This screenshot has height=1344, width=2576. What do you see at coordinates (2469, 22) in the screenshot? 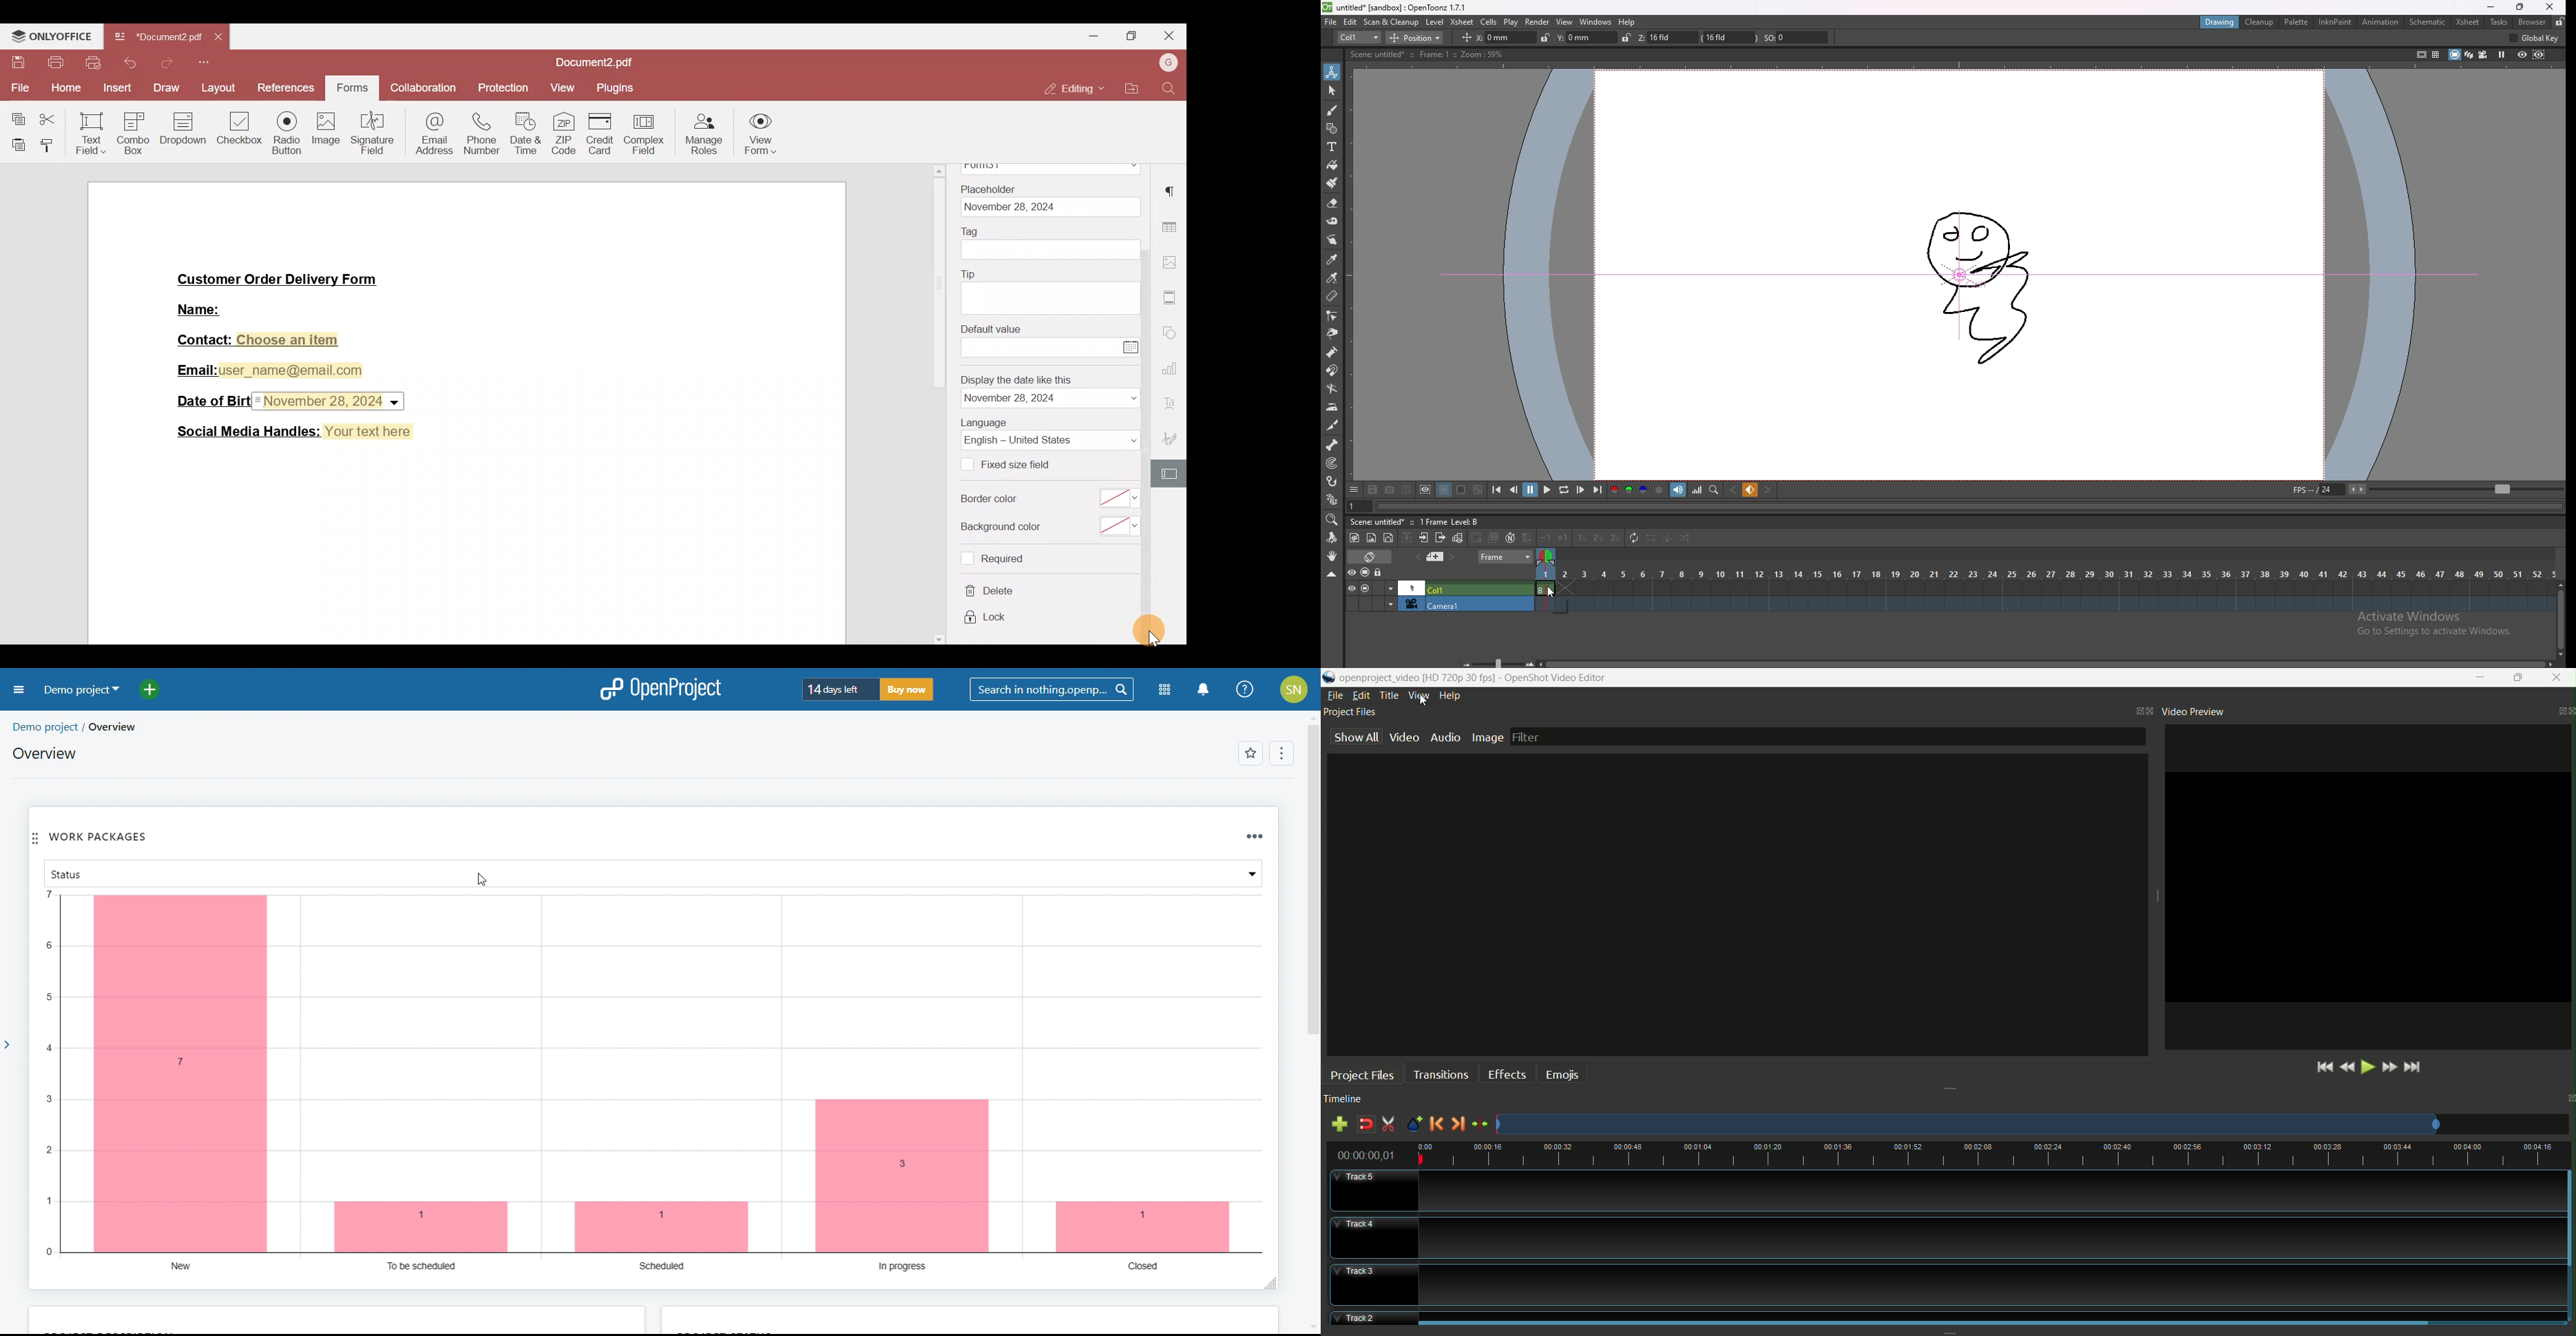
I see `xsheet` at bounding box center [2469, 22].